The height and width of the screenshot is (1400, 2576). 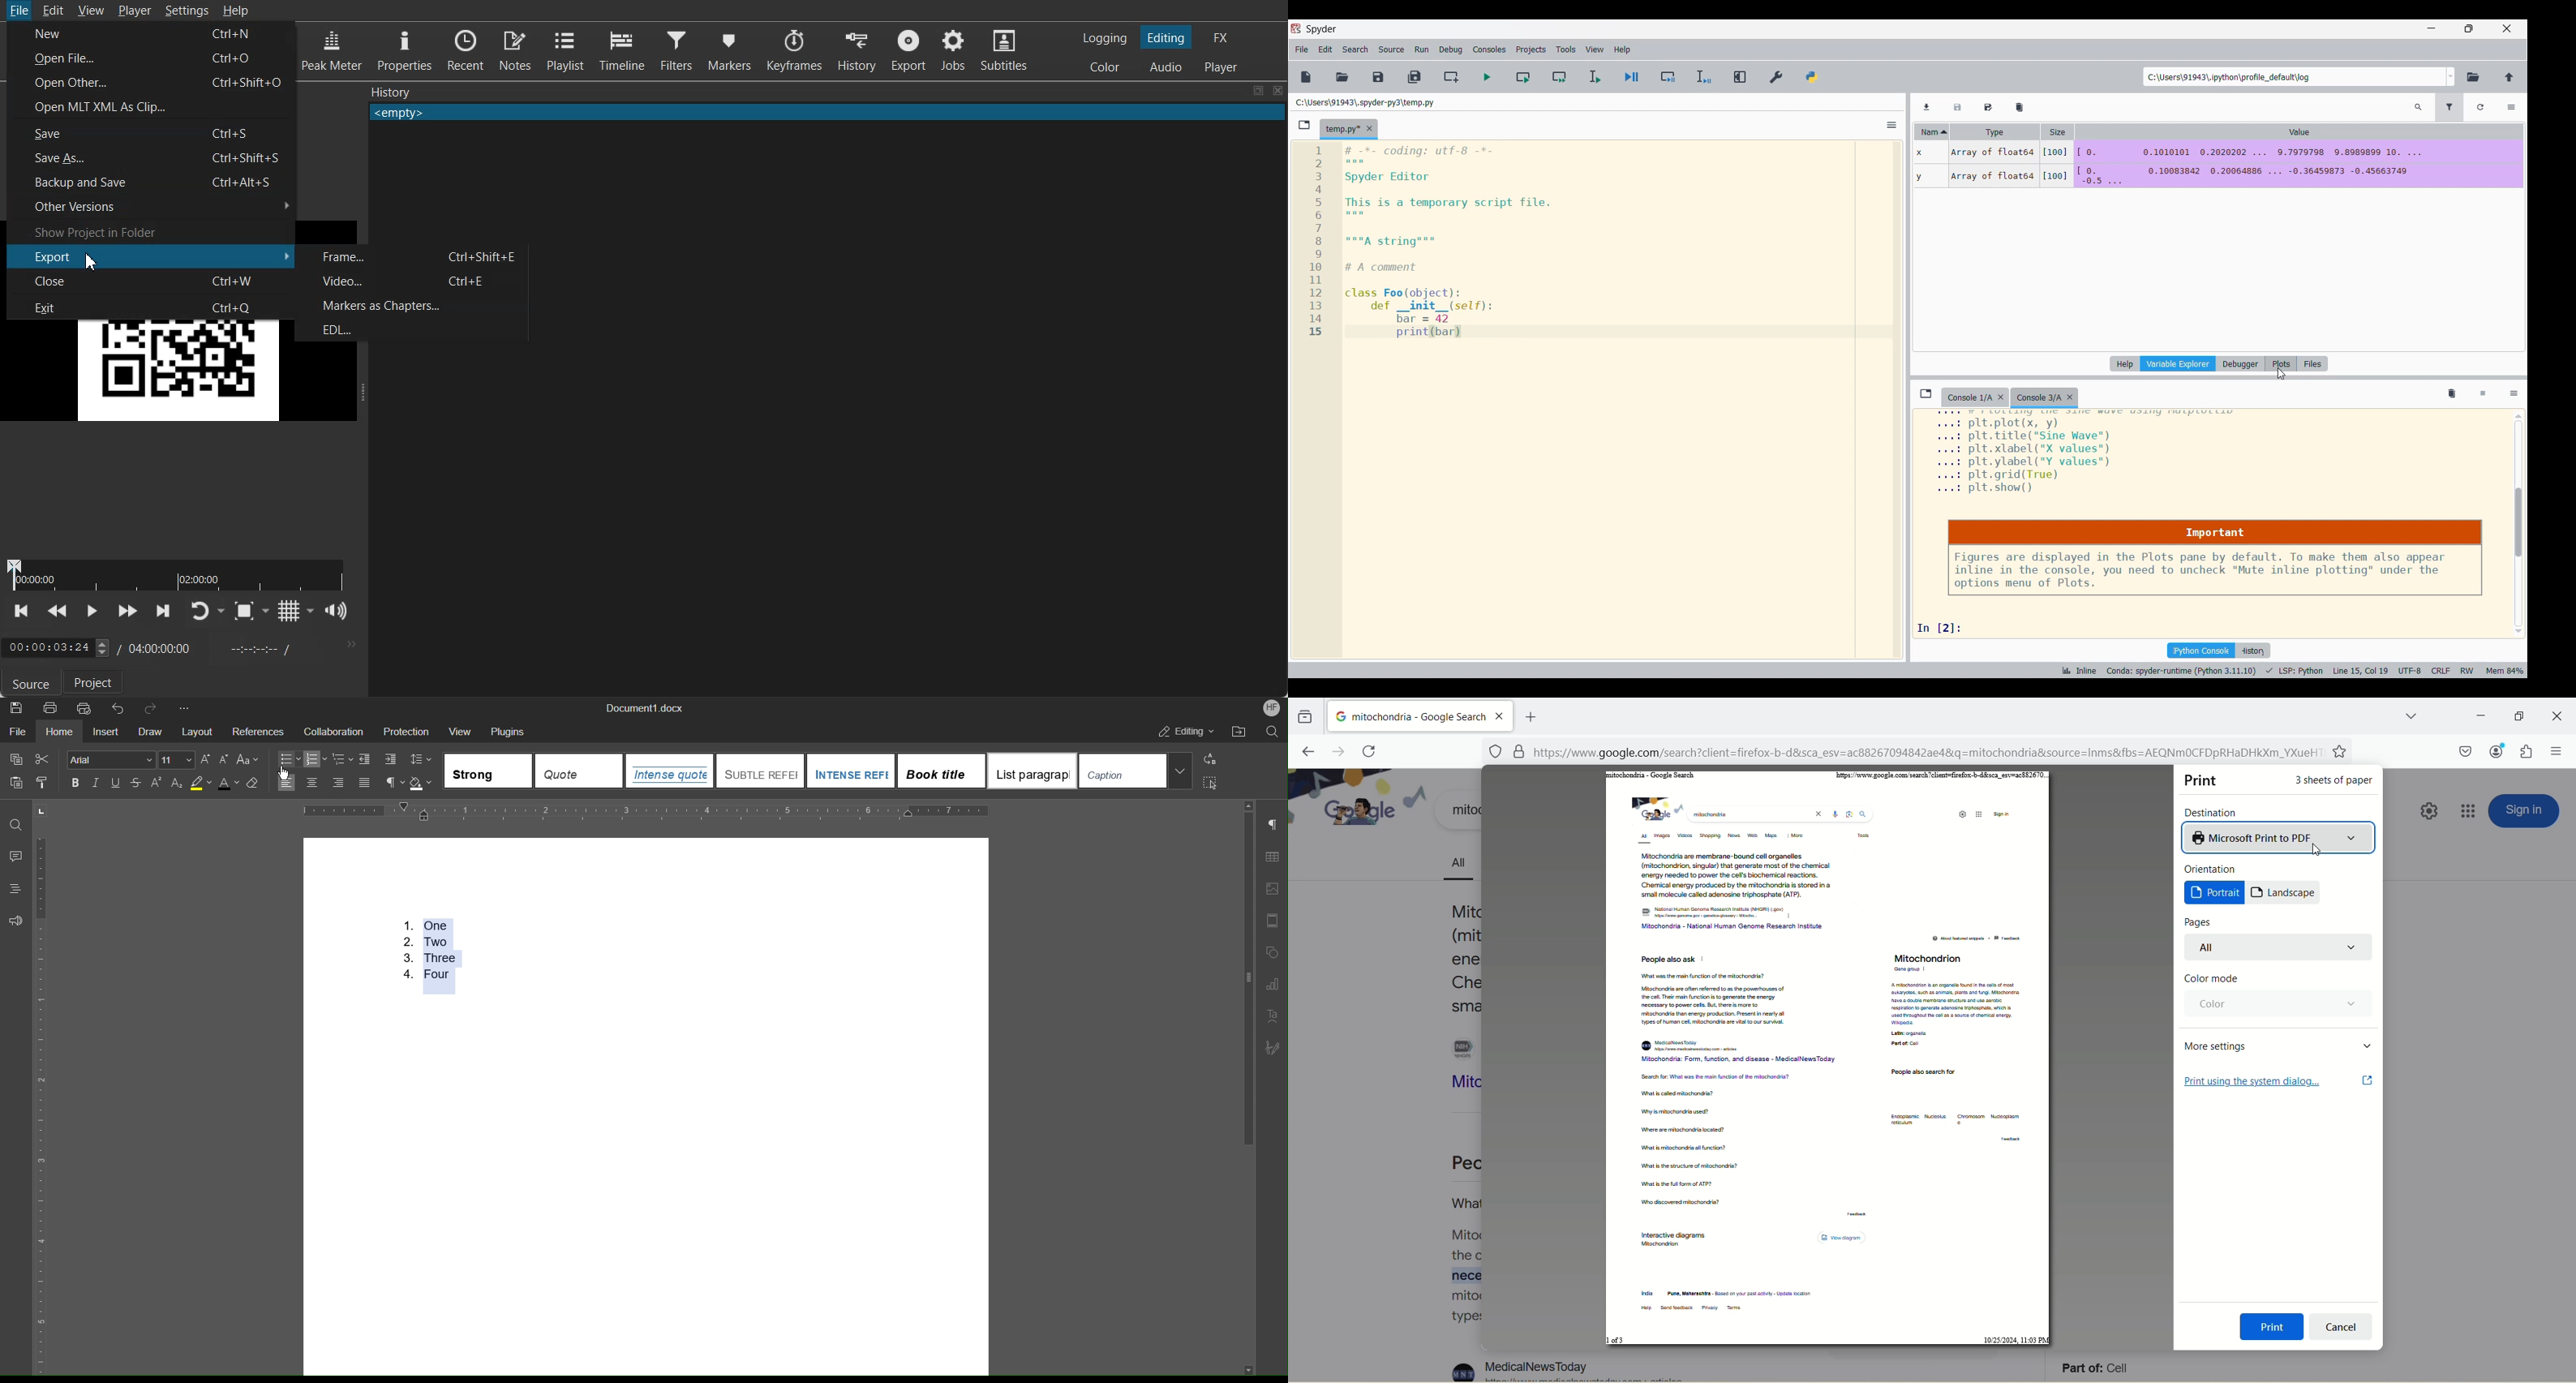 What do you see at coordinates (1501, 716) in the screenshot?
I see `close tab` at bounding box center [1501, 716].